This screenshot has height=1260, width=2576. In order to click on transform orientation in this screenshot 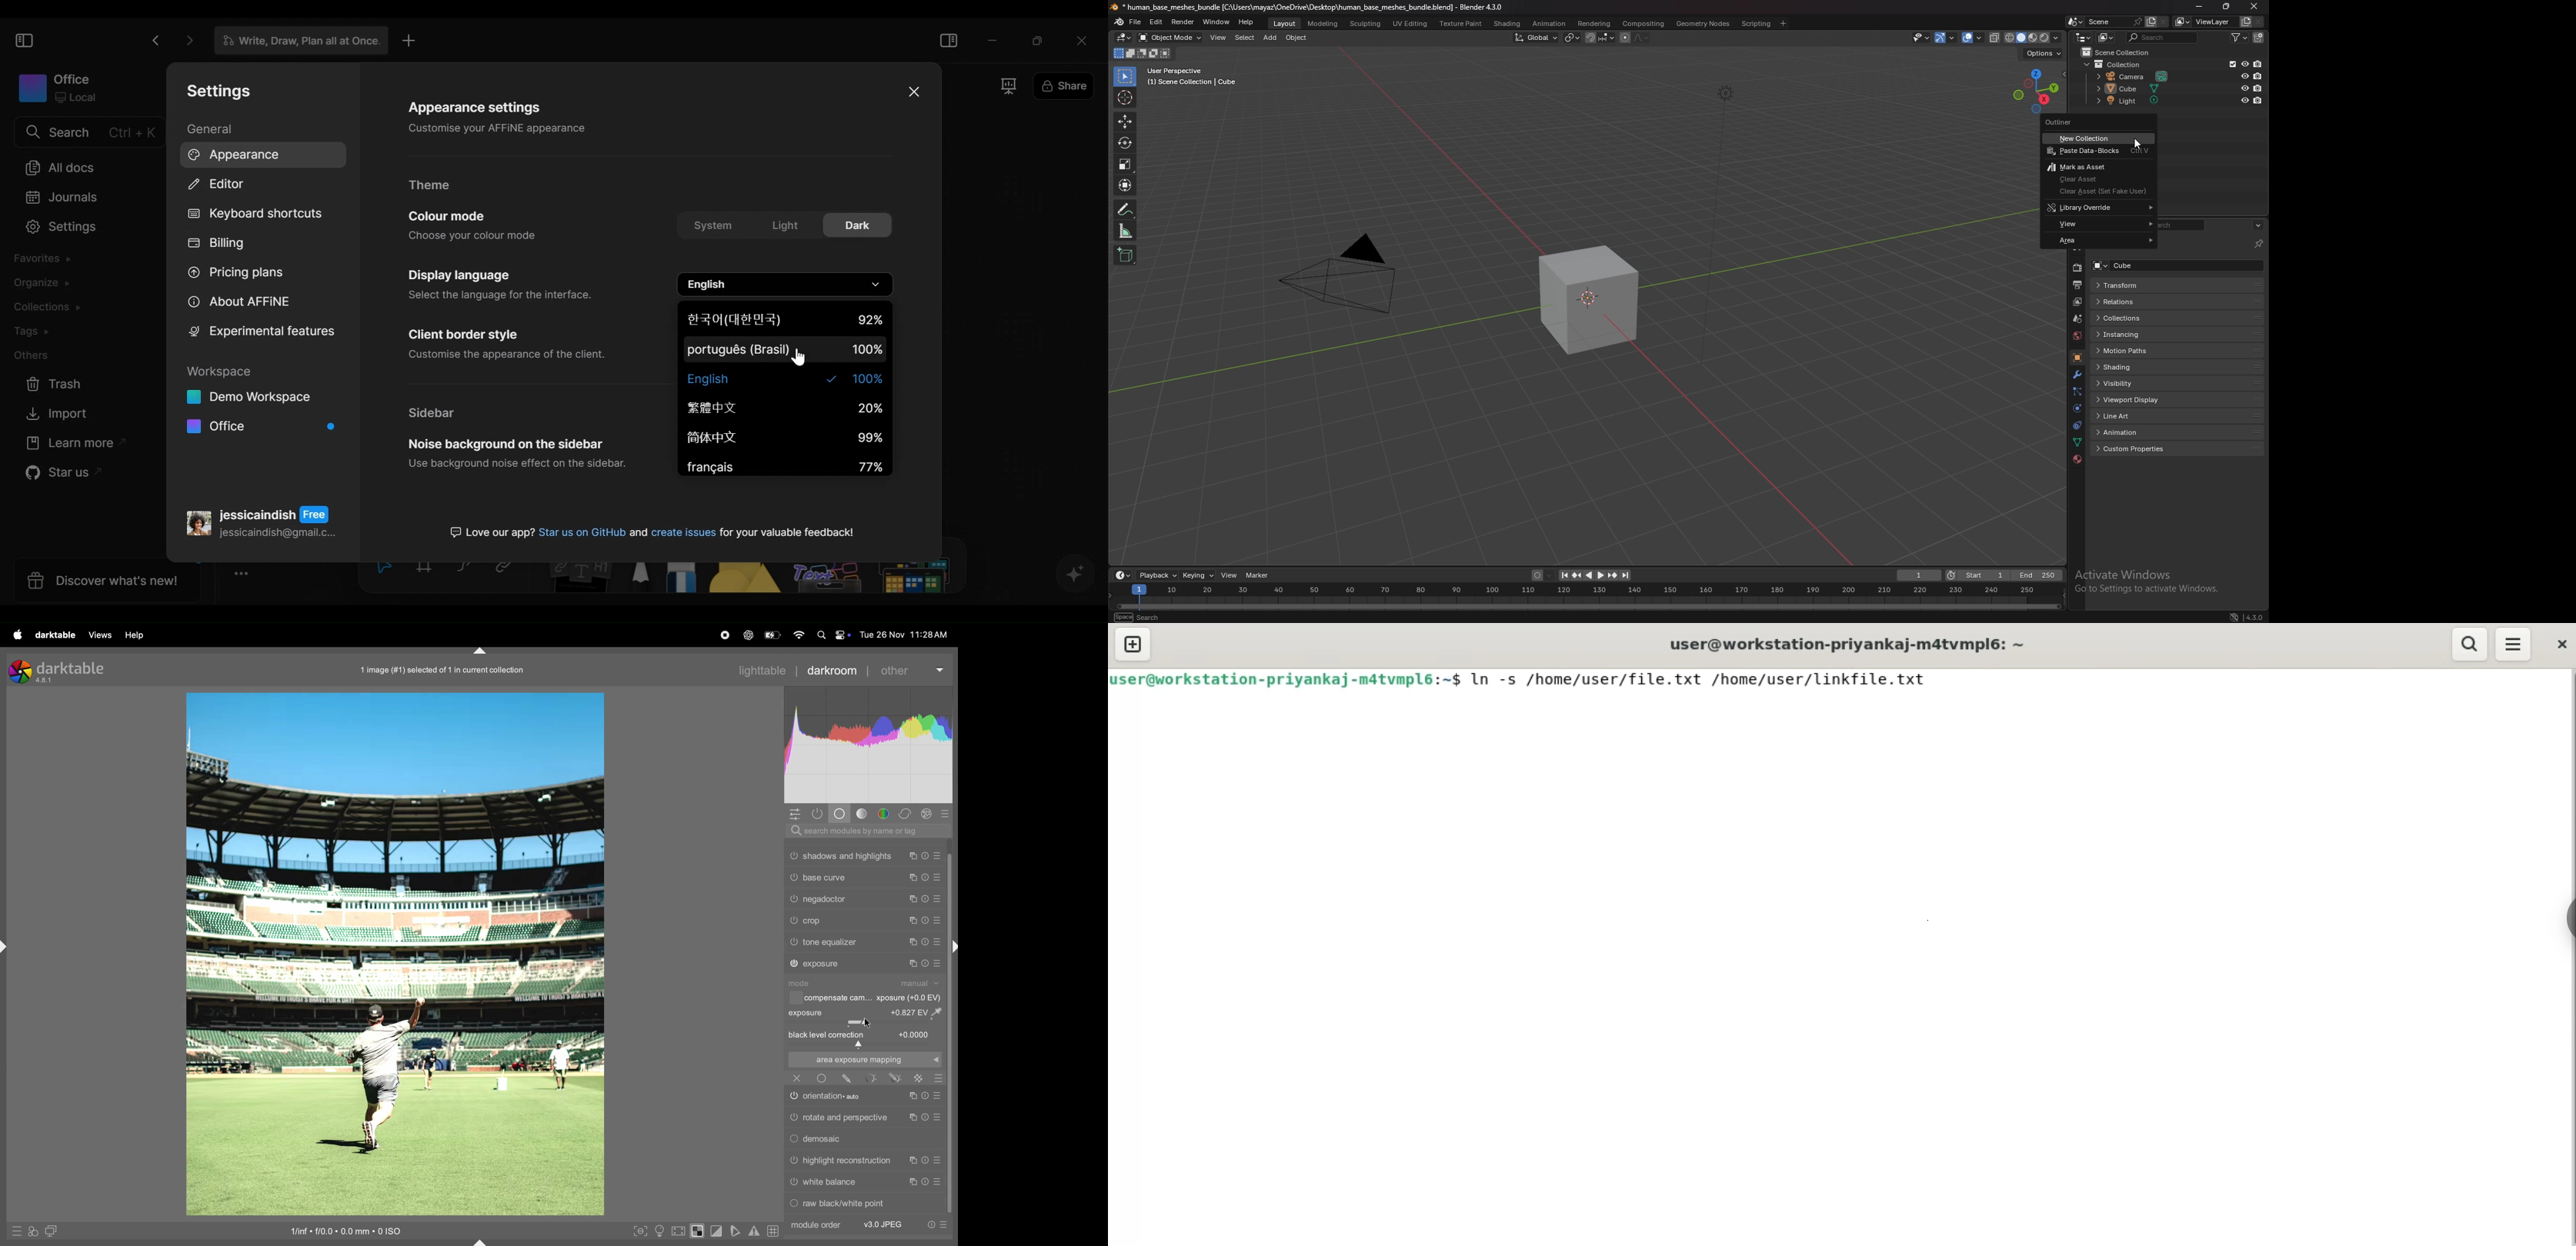, I will do `click(1537, 38)`.